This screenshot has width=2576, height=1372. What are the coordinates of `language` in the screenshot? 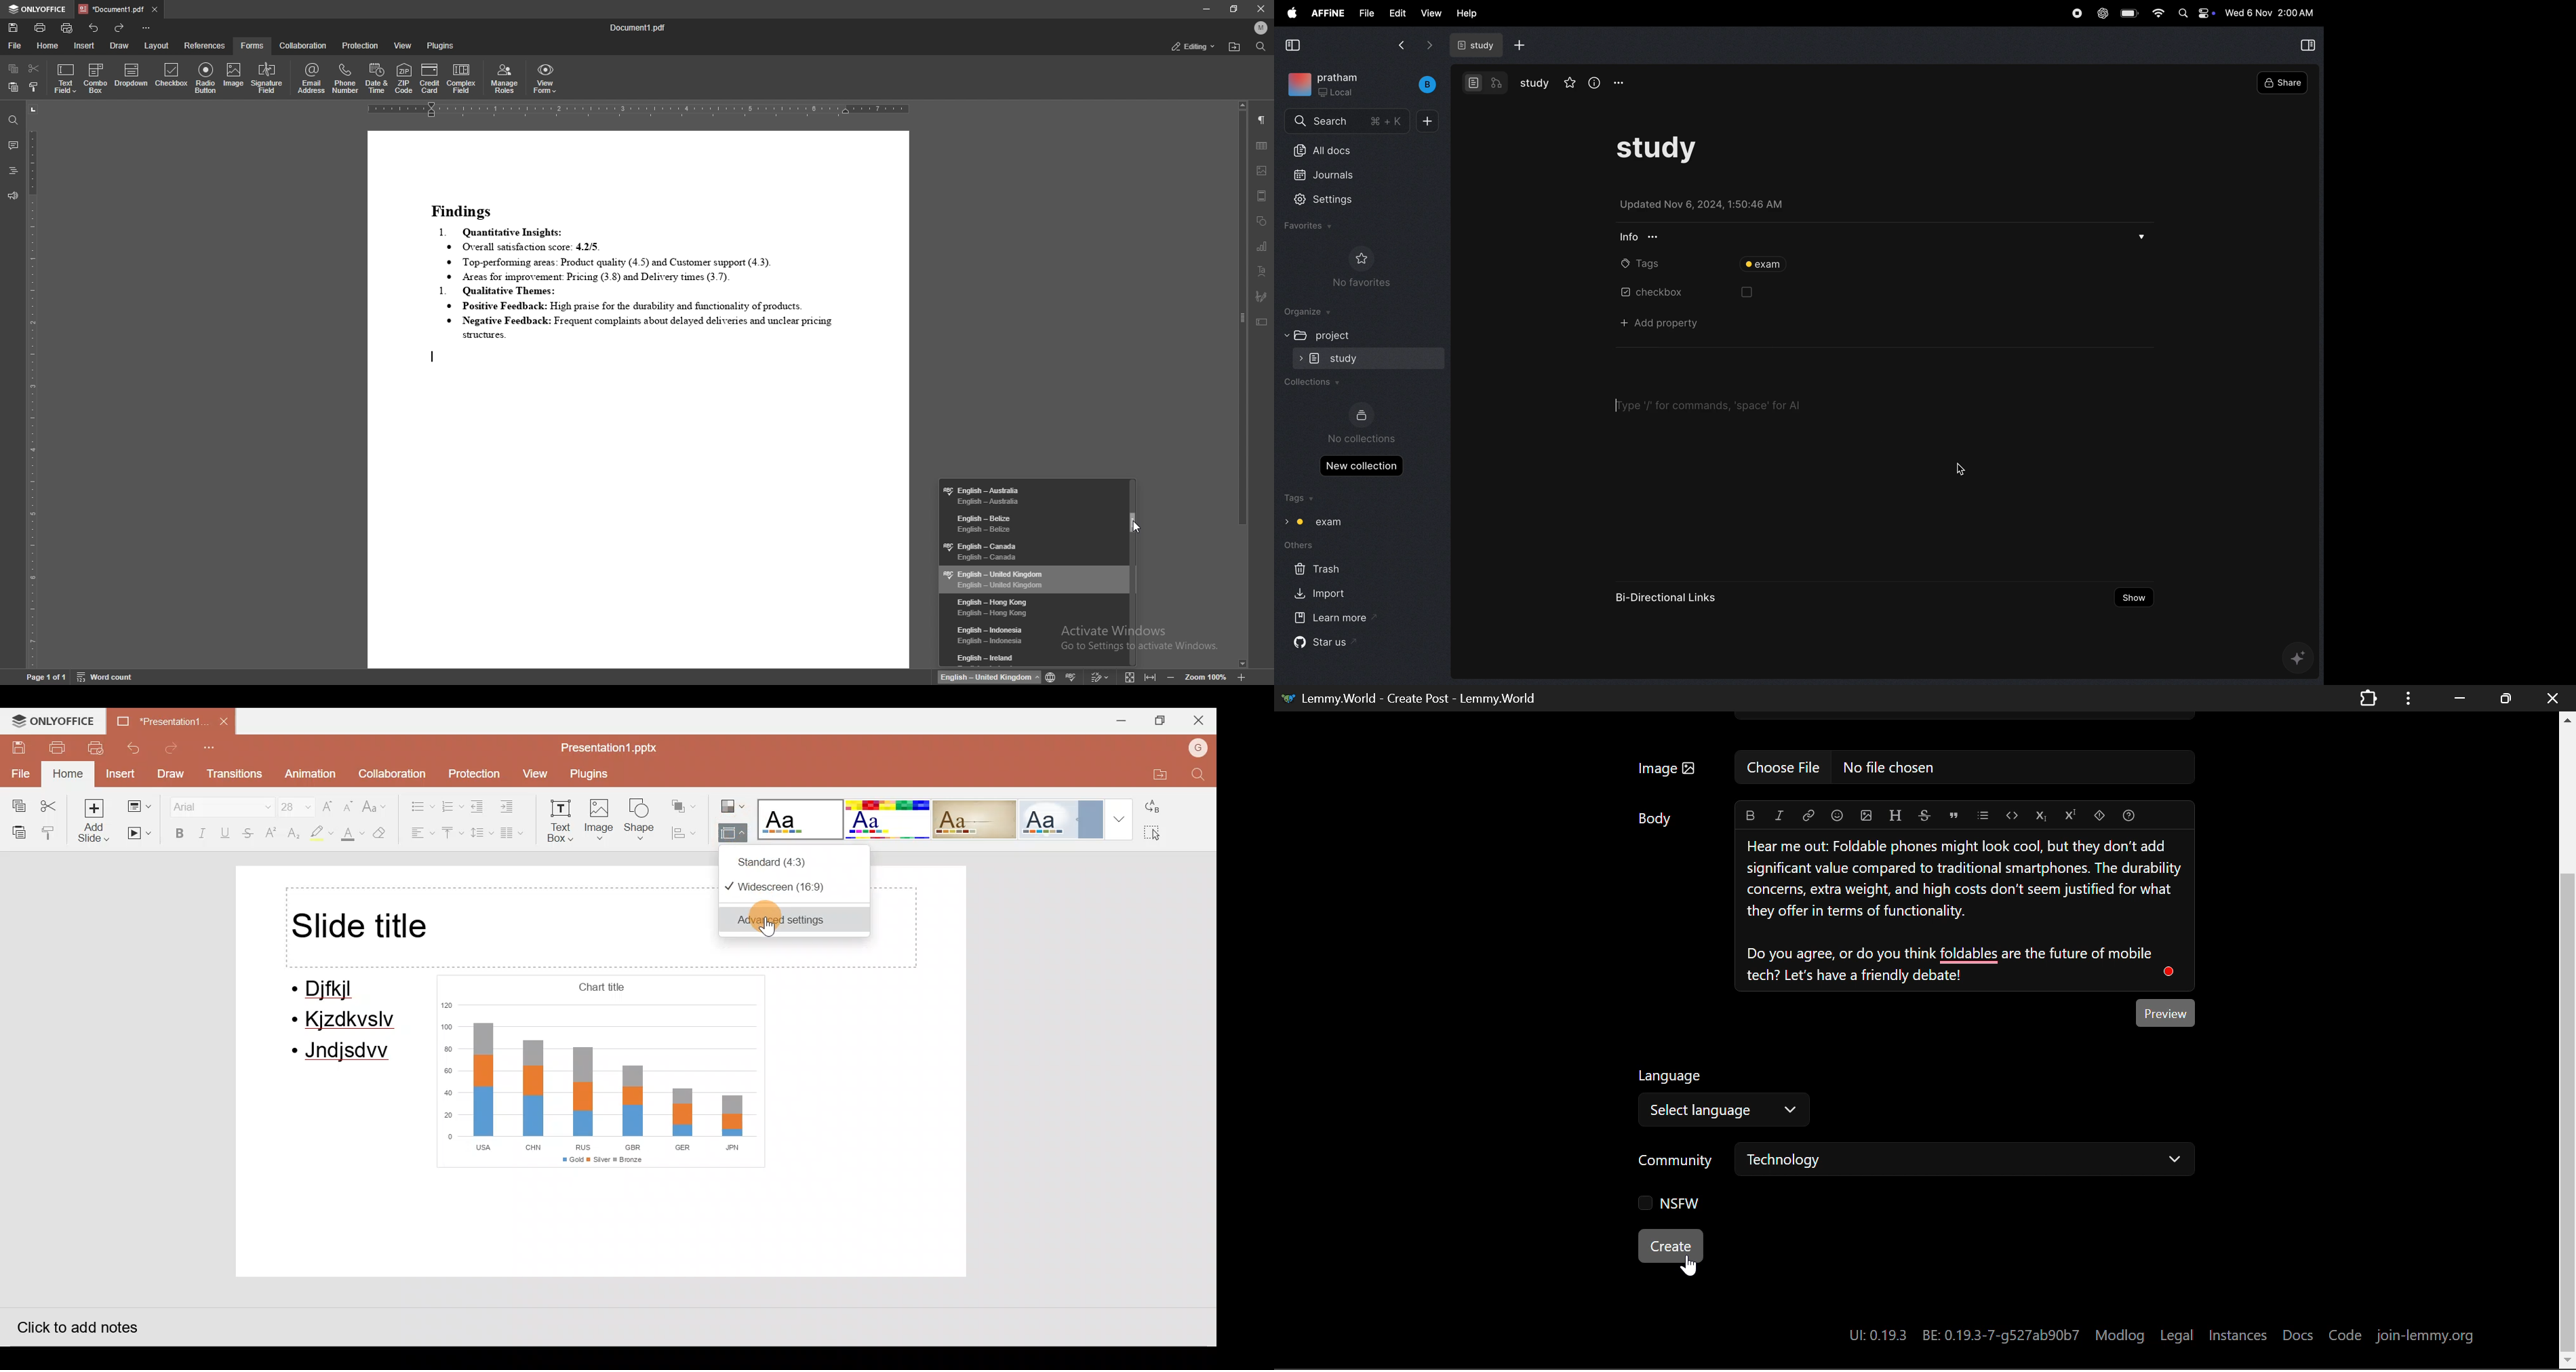 It's located at (1030, 495).